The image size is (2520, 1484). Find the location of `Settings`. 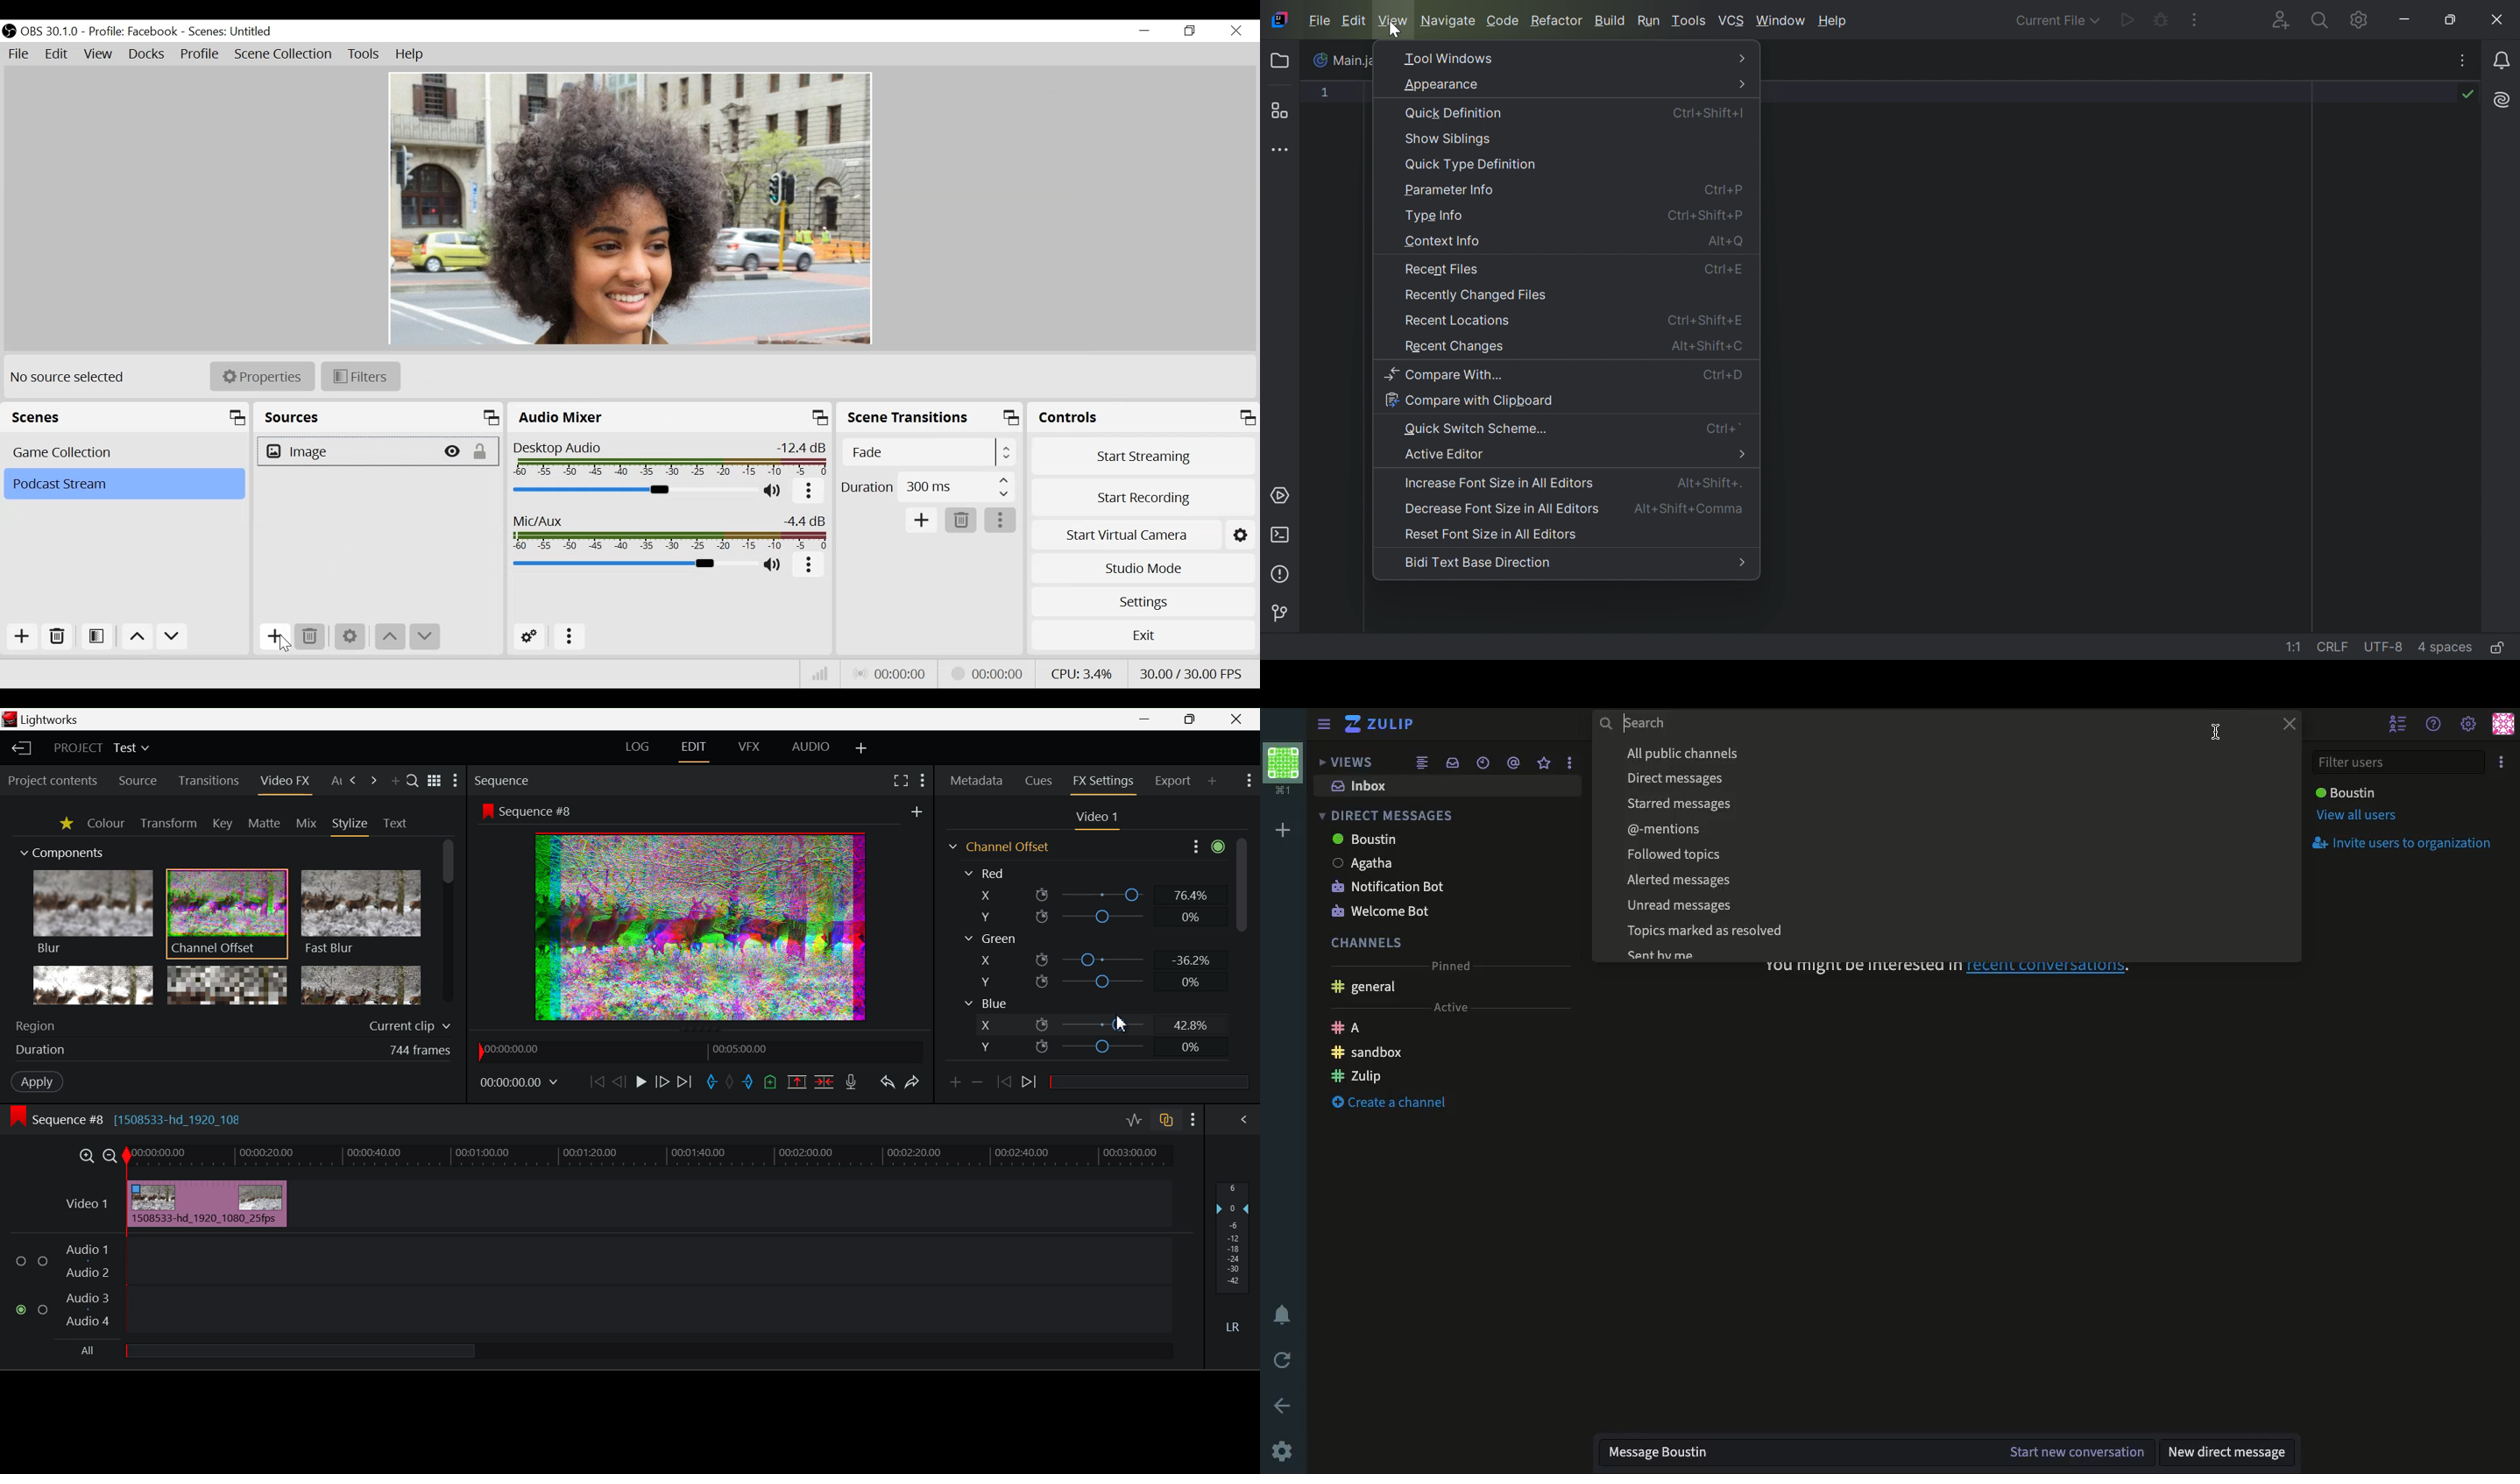

Settings is located at coordinates (2469, 723).